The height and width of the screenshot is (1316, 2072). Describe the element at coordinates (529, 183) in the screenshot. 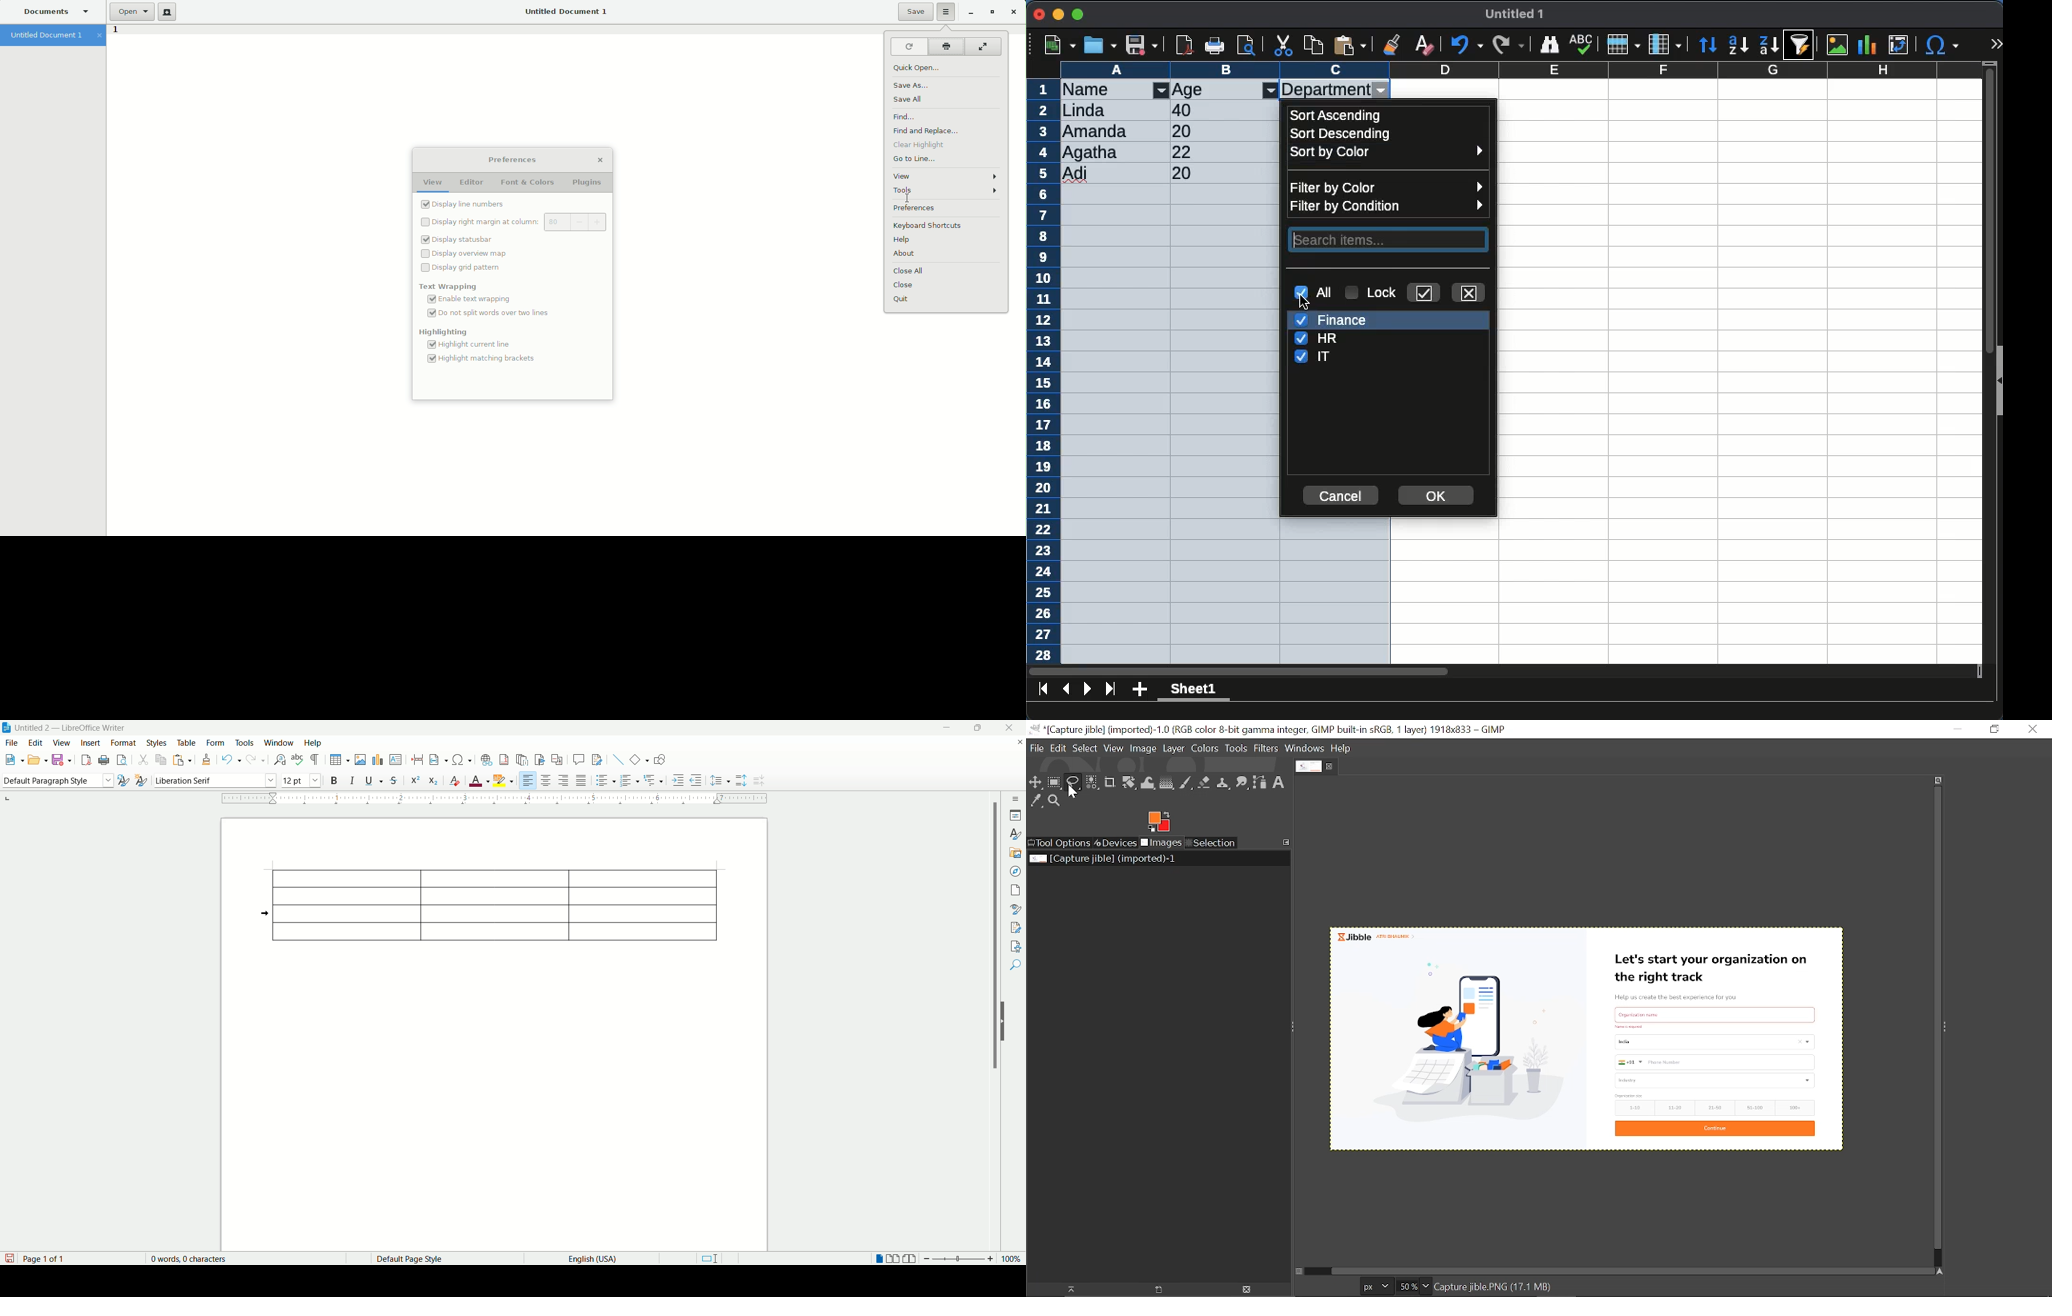

I see `Font and Colors` at that location.